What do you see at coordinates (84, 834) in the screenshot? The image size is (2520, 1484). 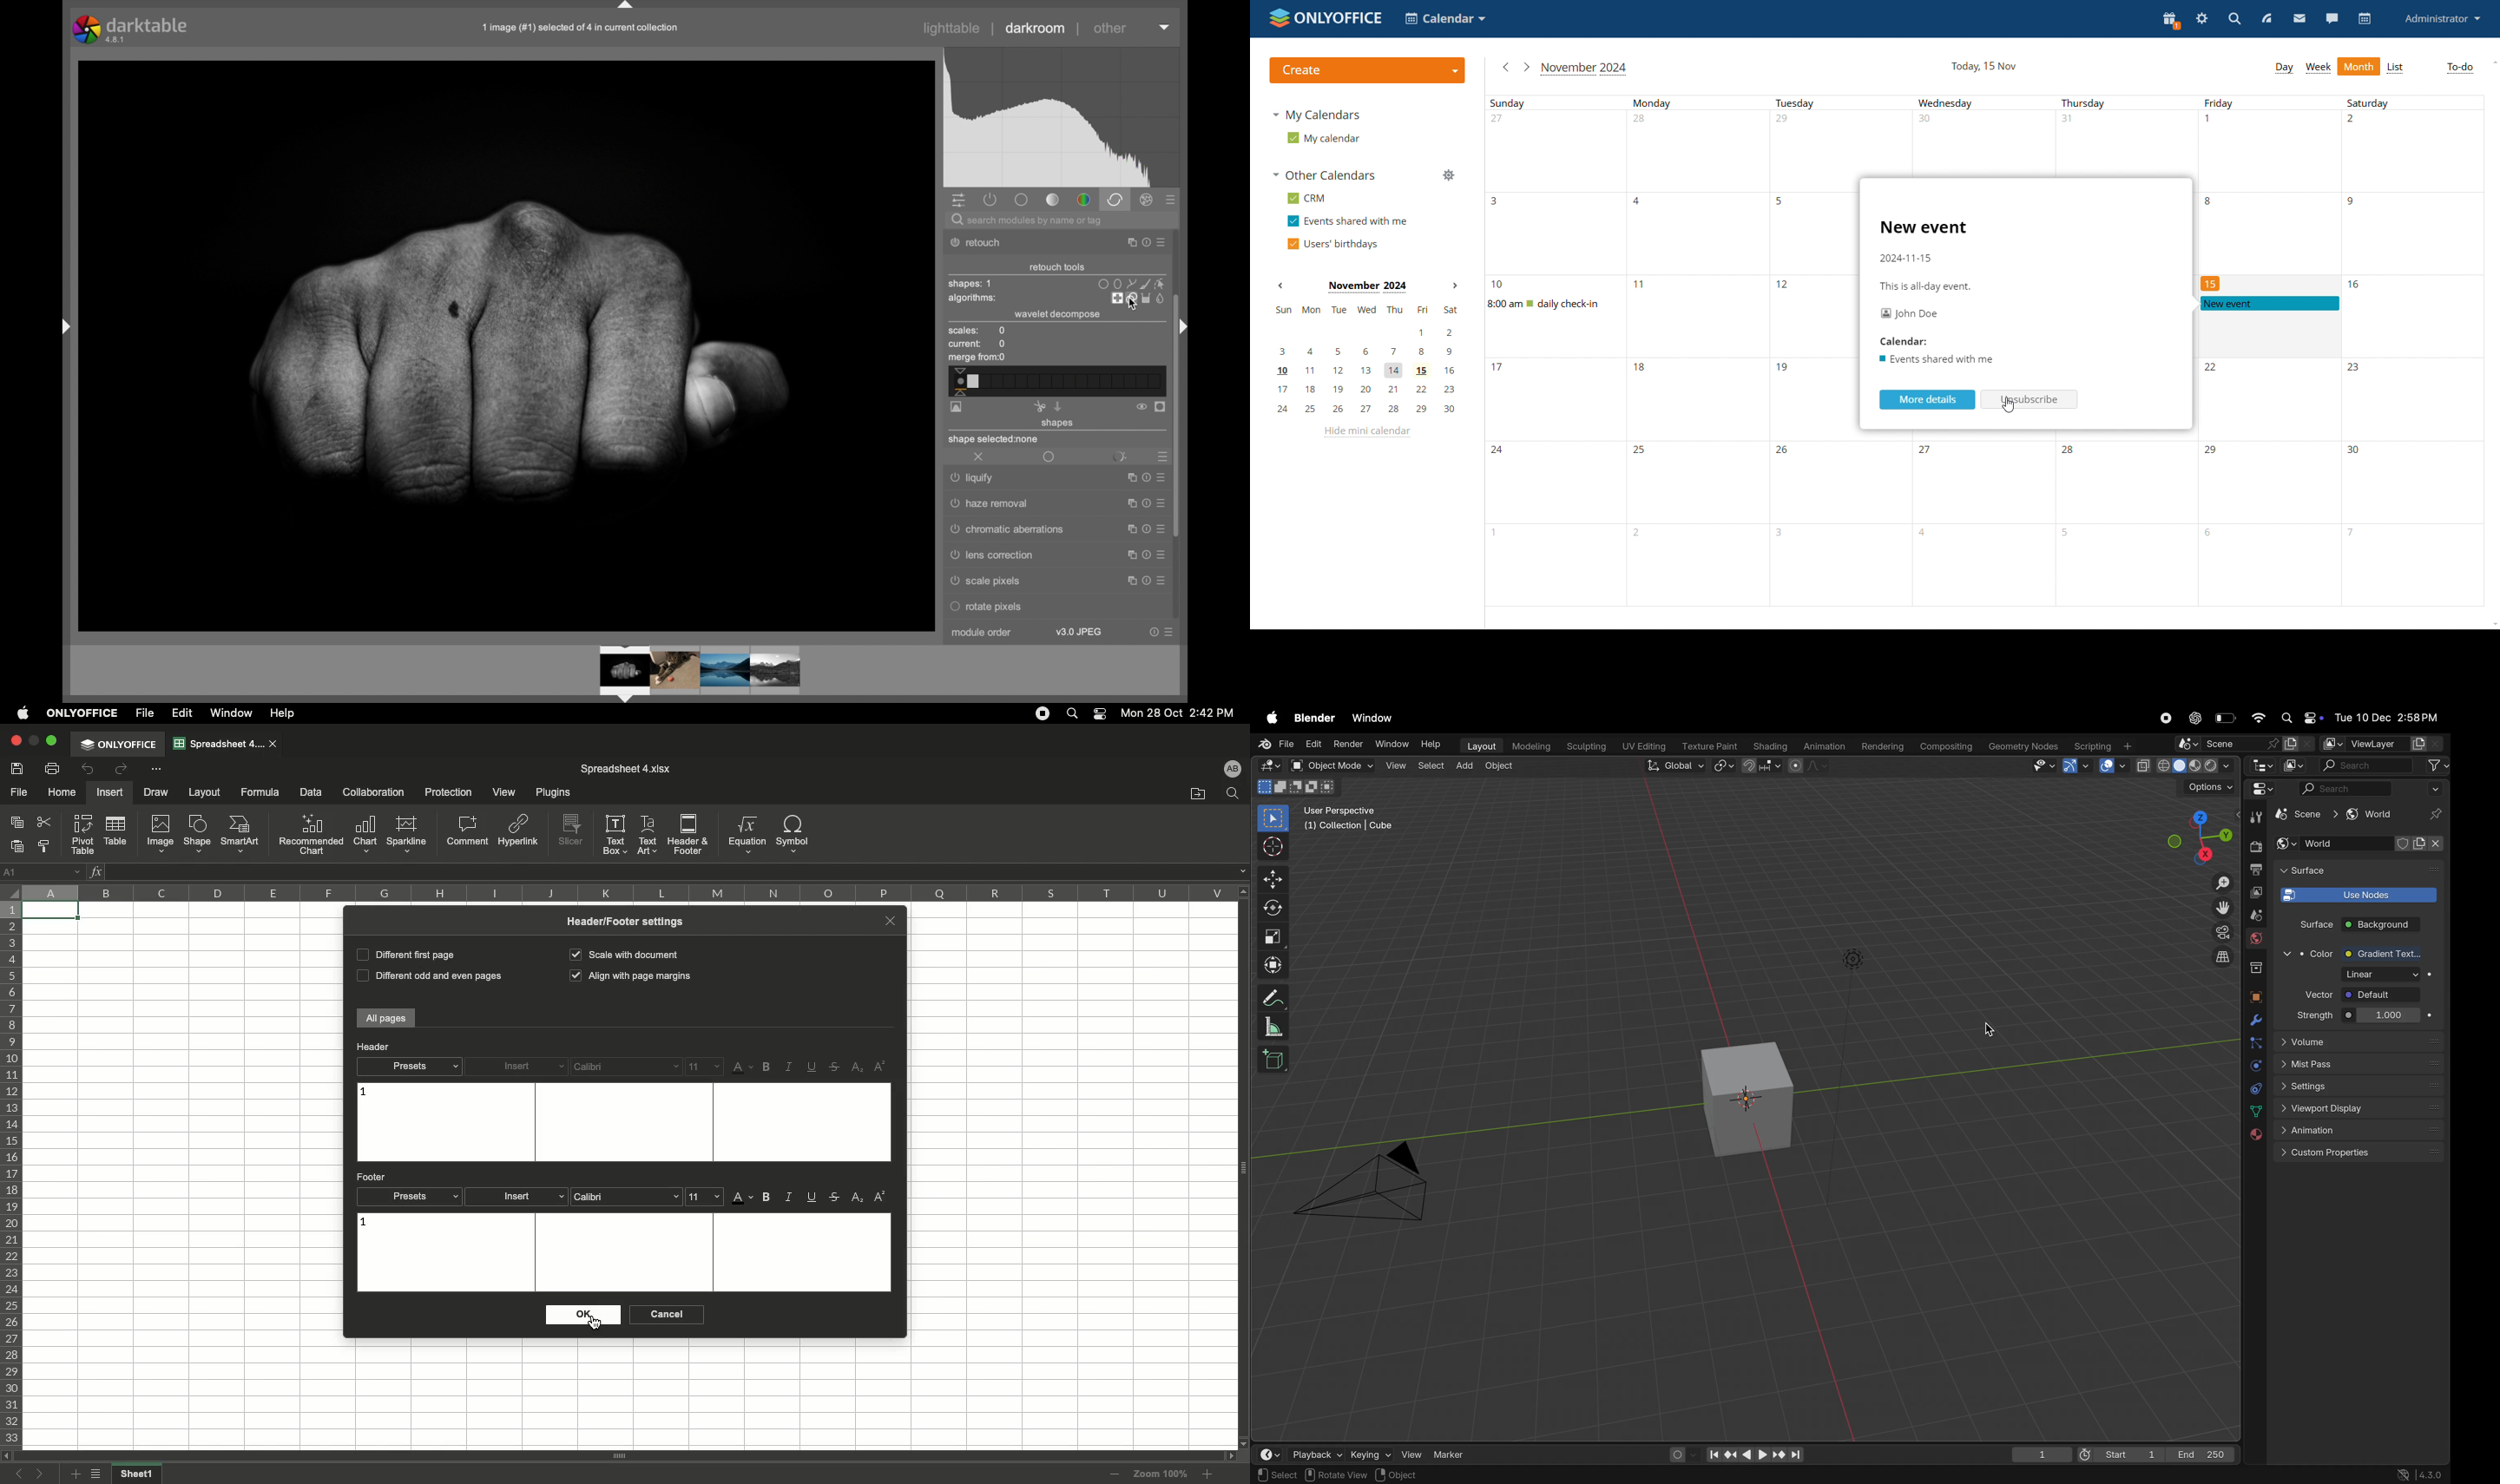 I see `Pivot table` at bounding box center [84, 834].